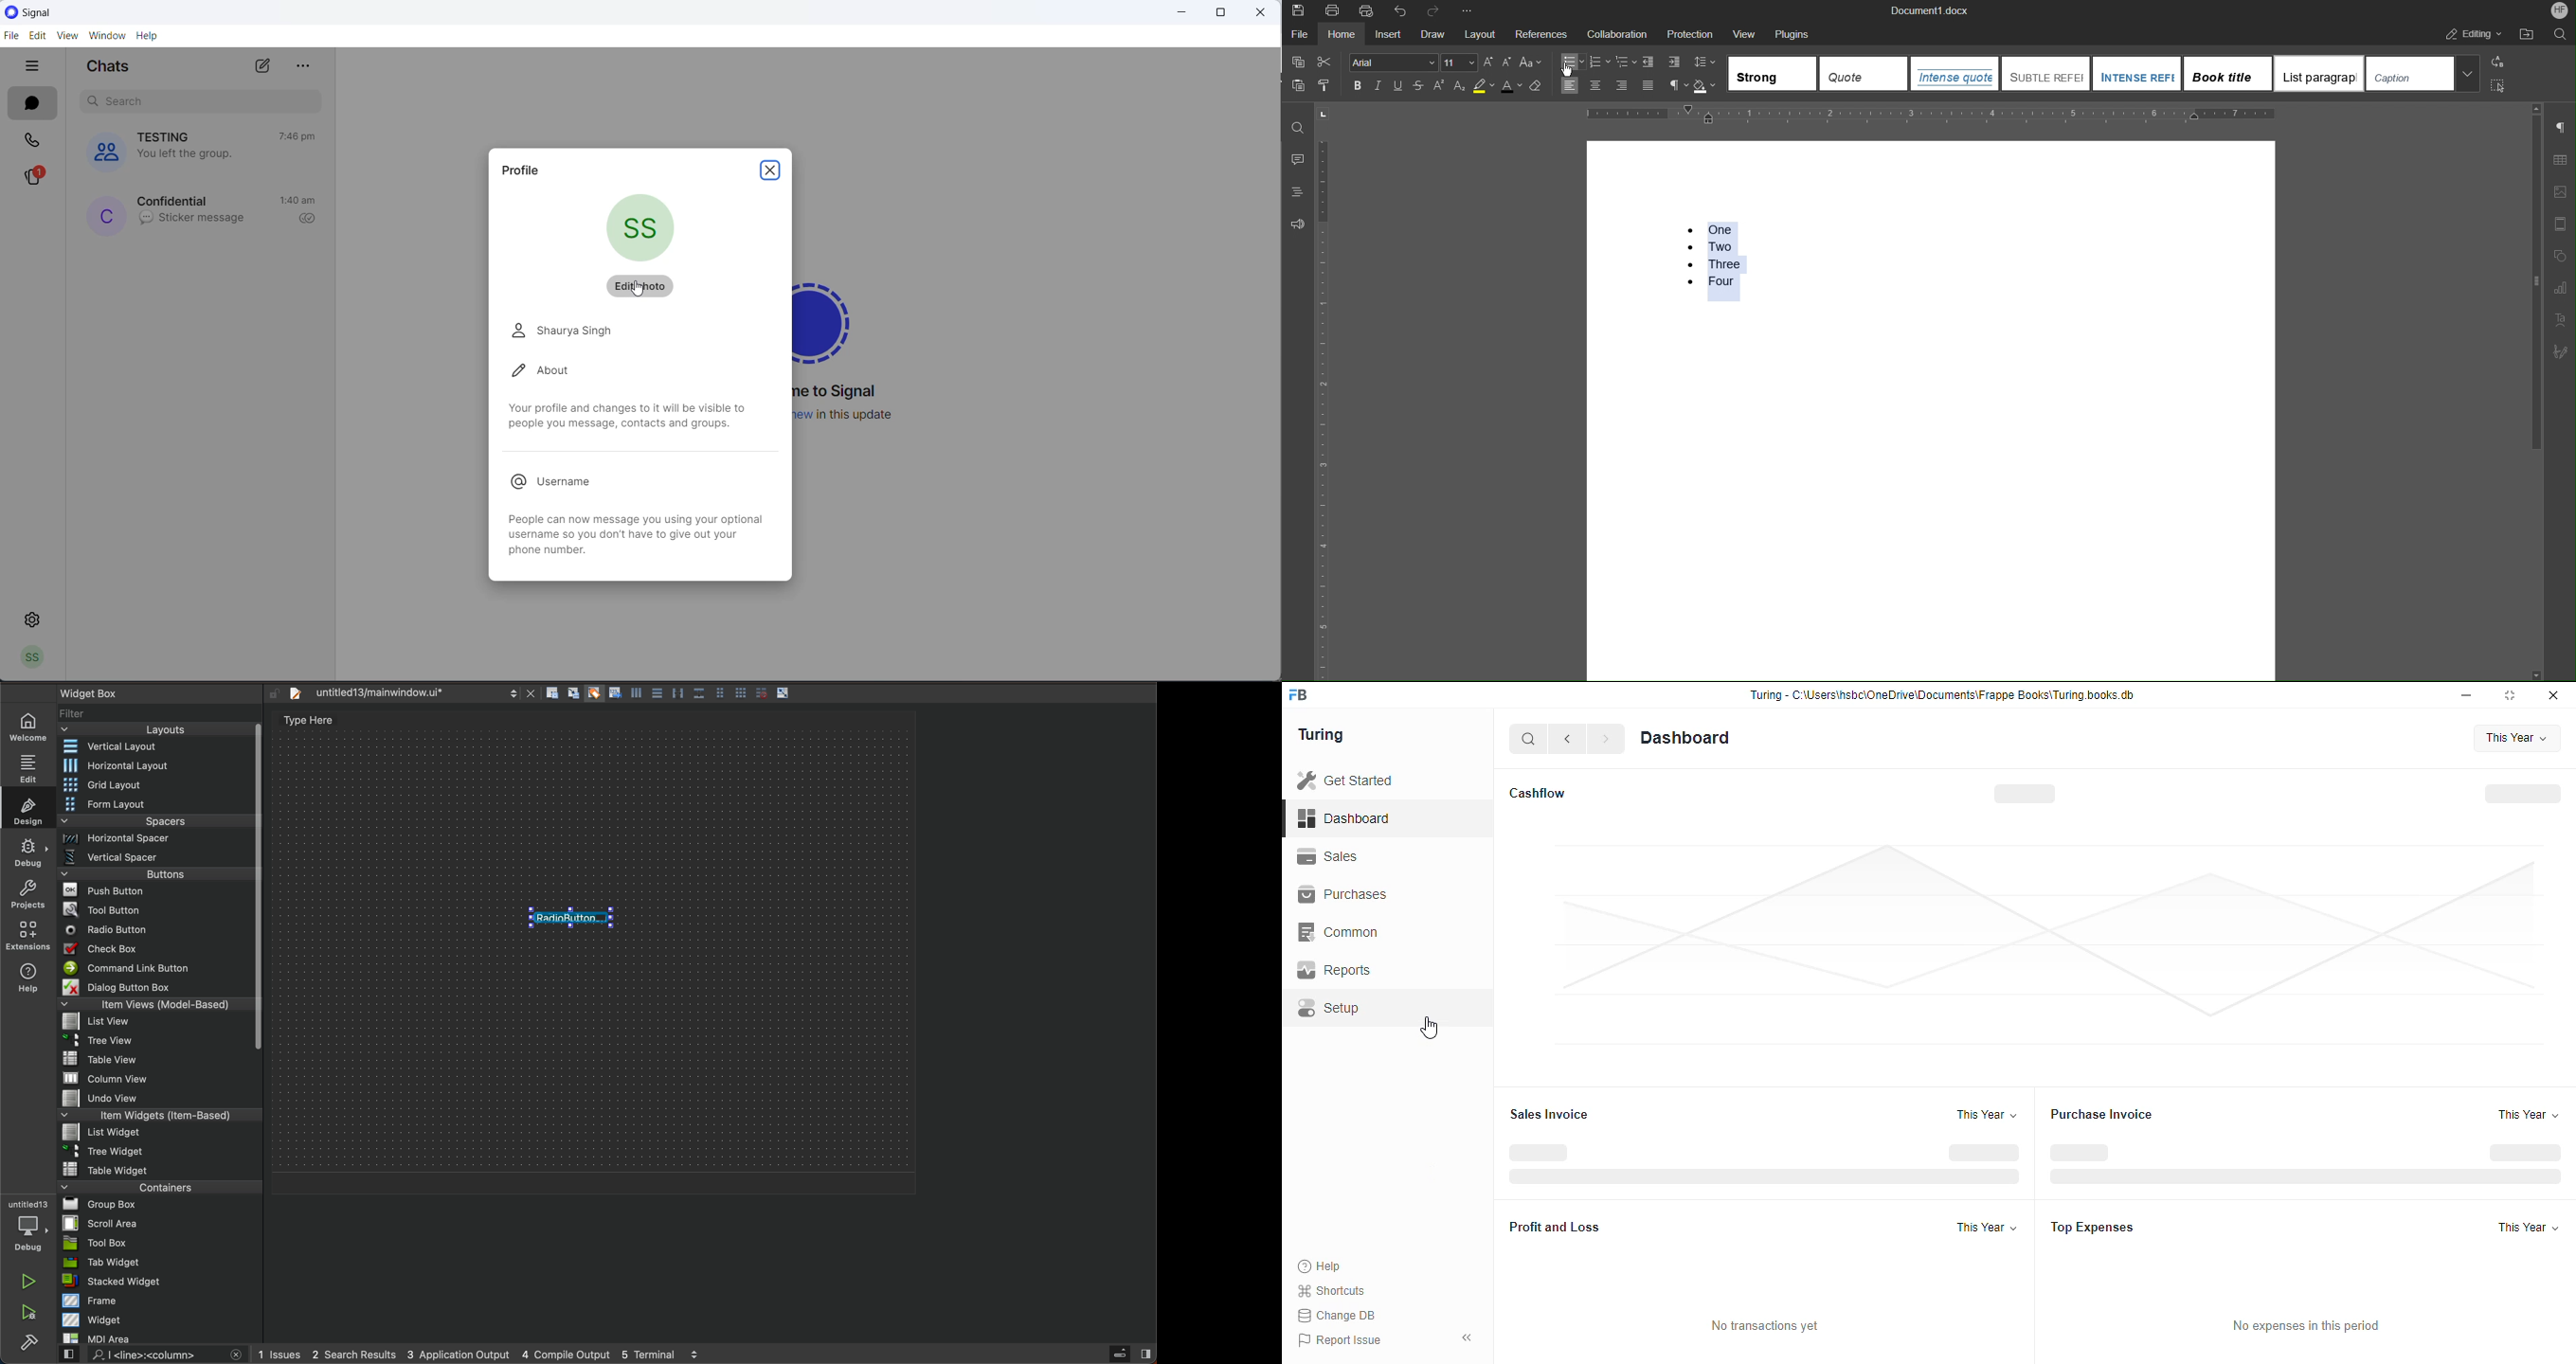  Describe the element at coordinates (1482, 87) in the screenshot. I see `Highlight` at that location.